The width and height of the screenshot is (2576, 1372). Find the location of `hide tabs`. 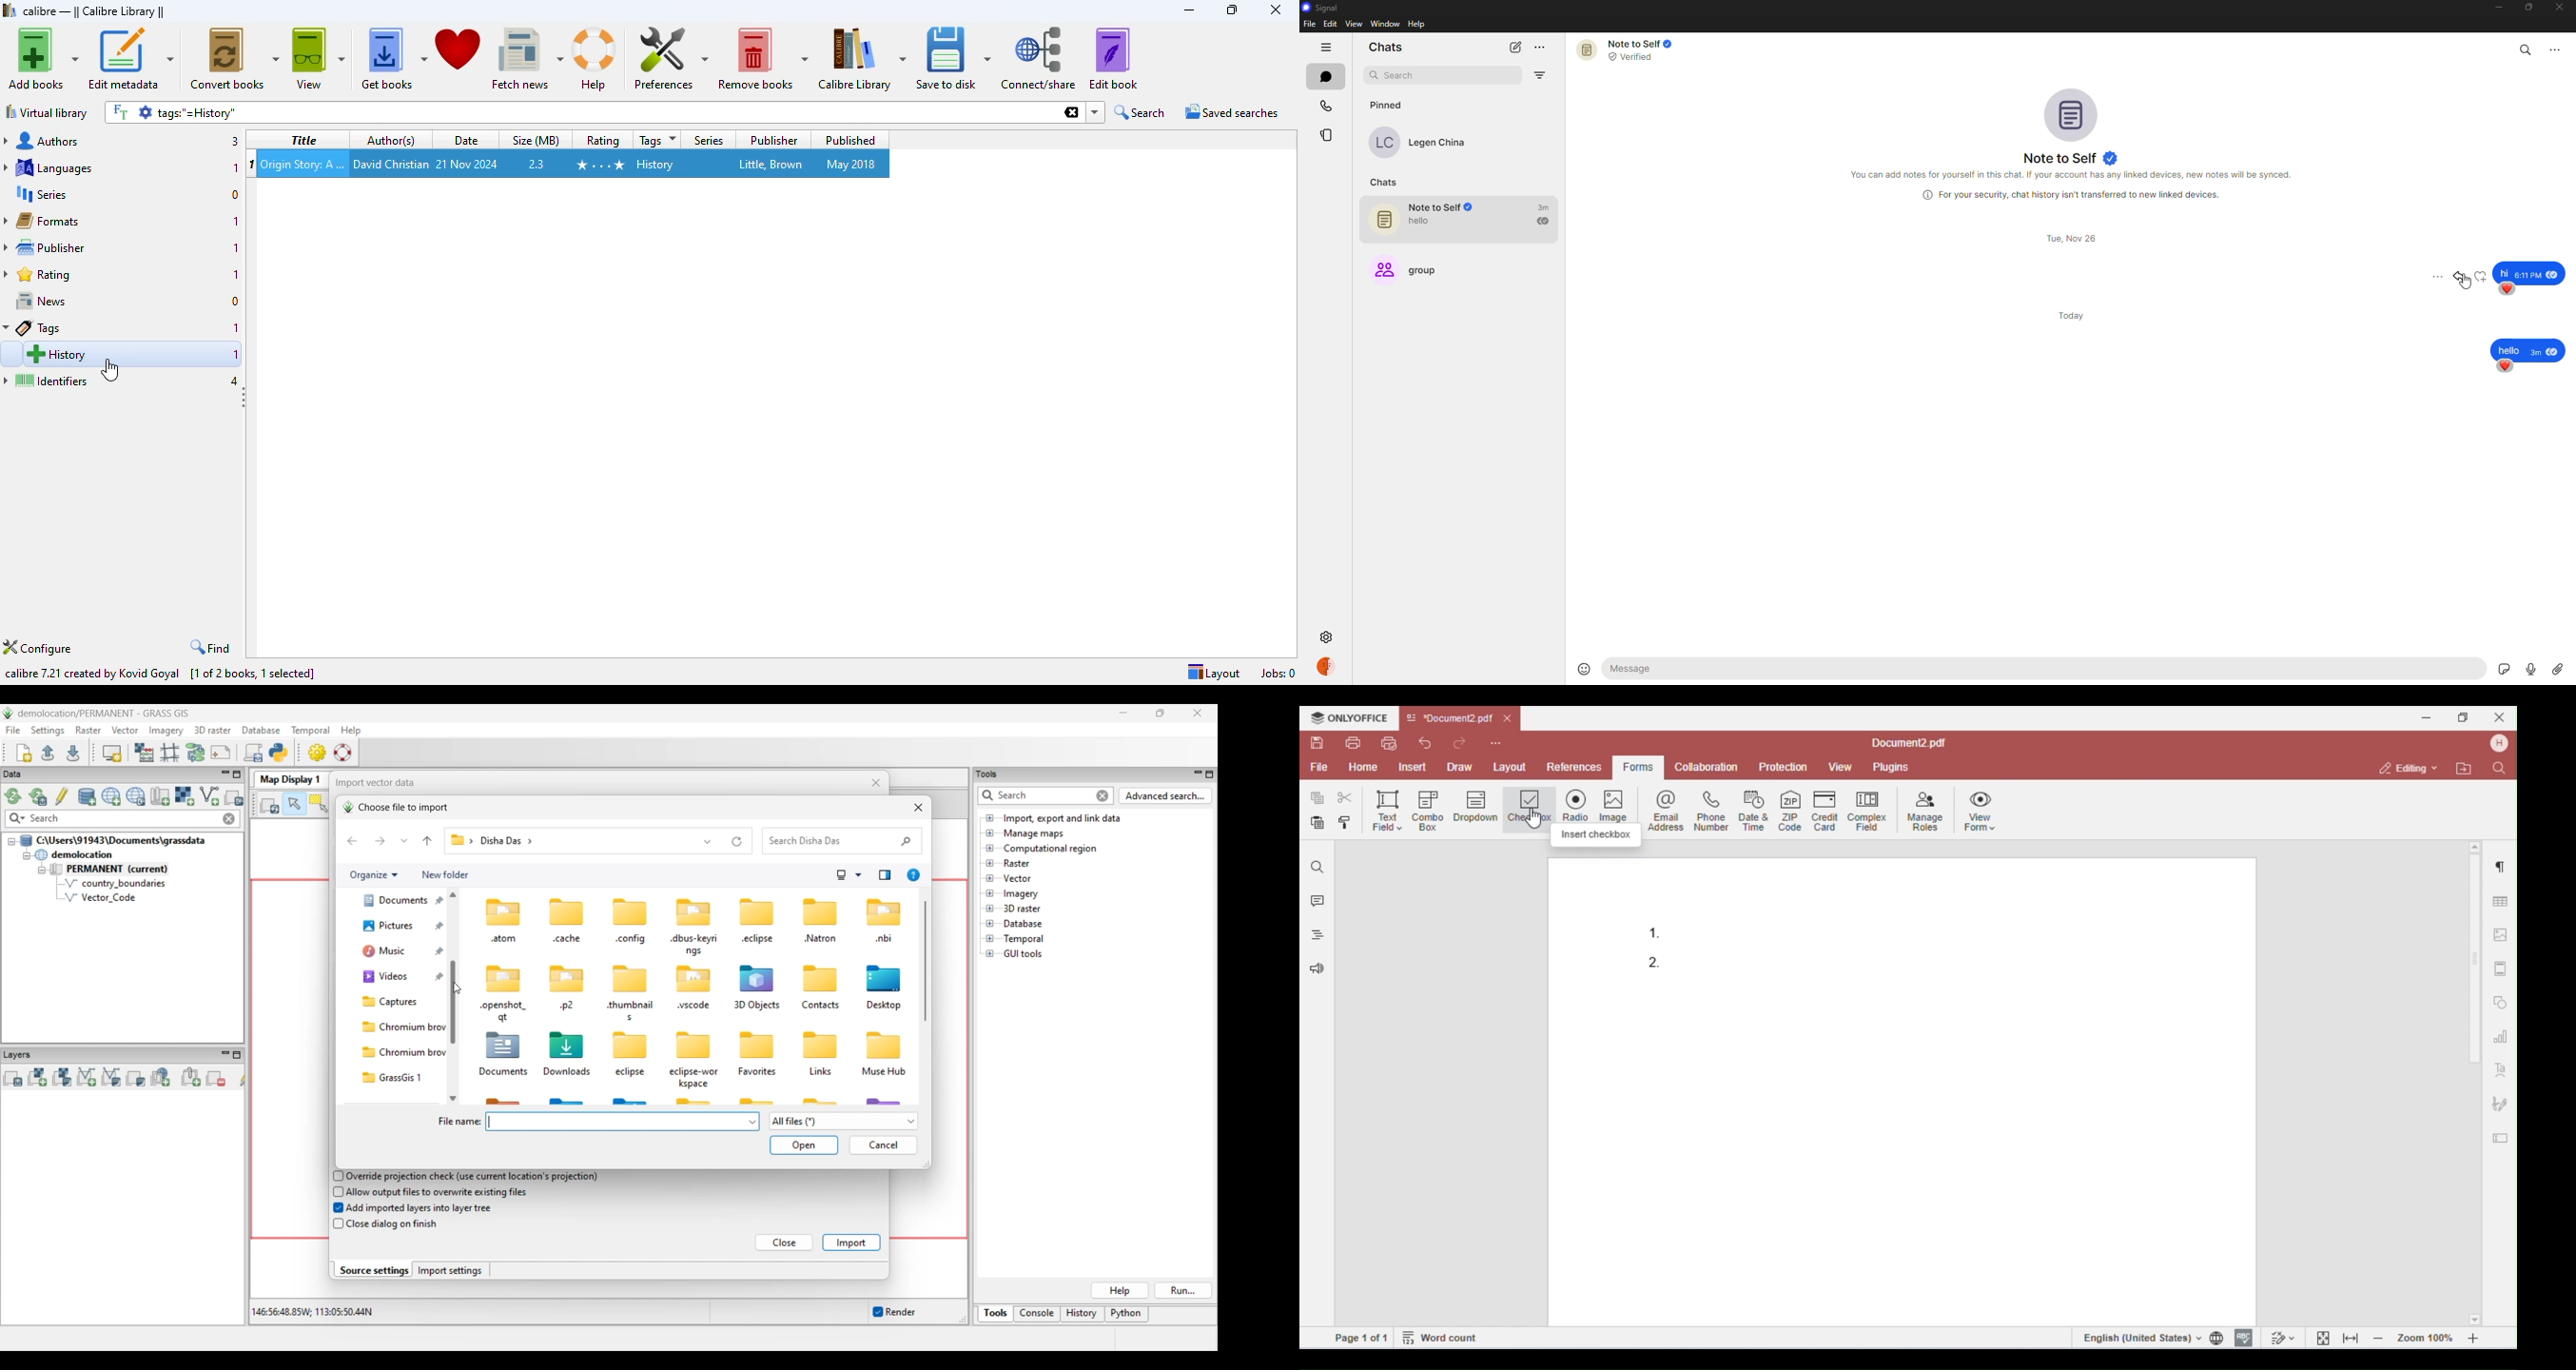

hide tabs is located at coordinates (1327, 47).